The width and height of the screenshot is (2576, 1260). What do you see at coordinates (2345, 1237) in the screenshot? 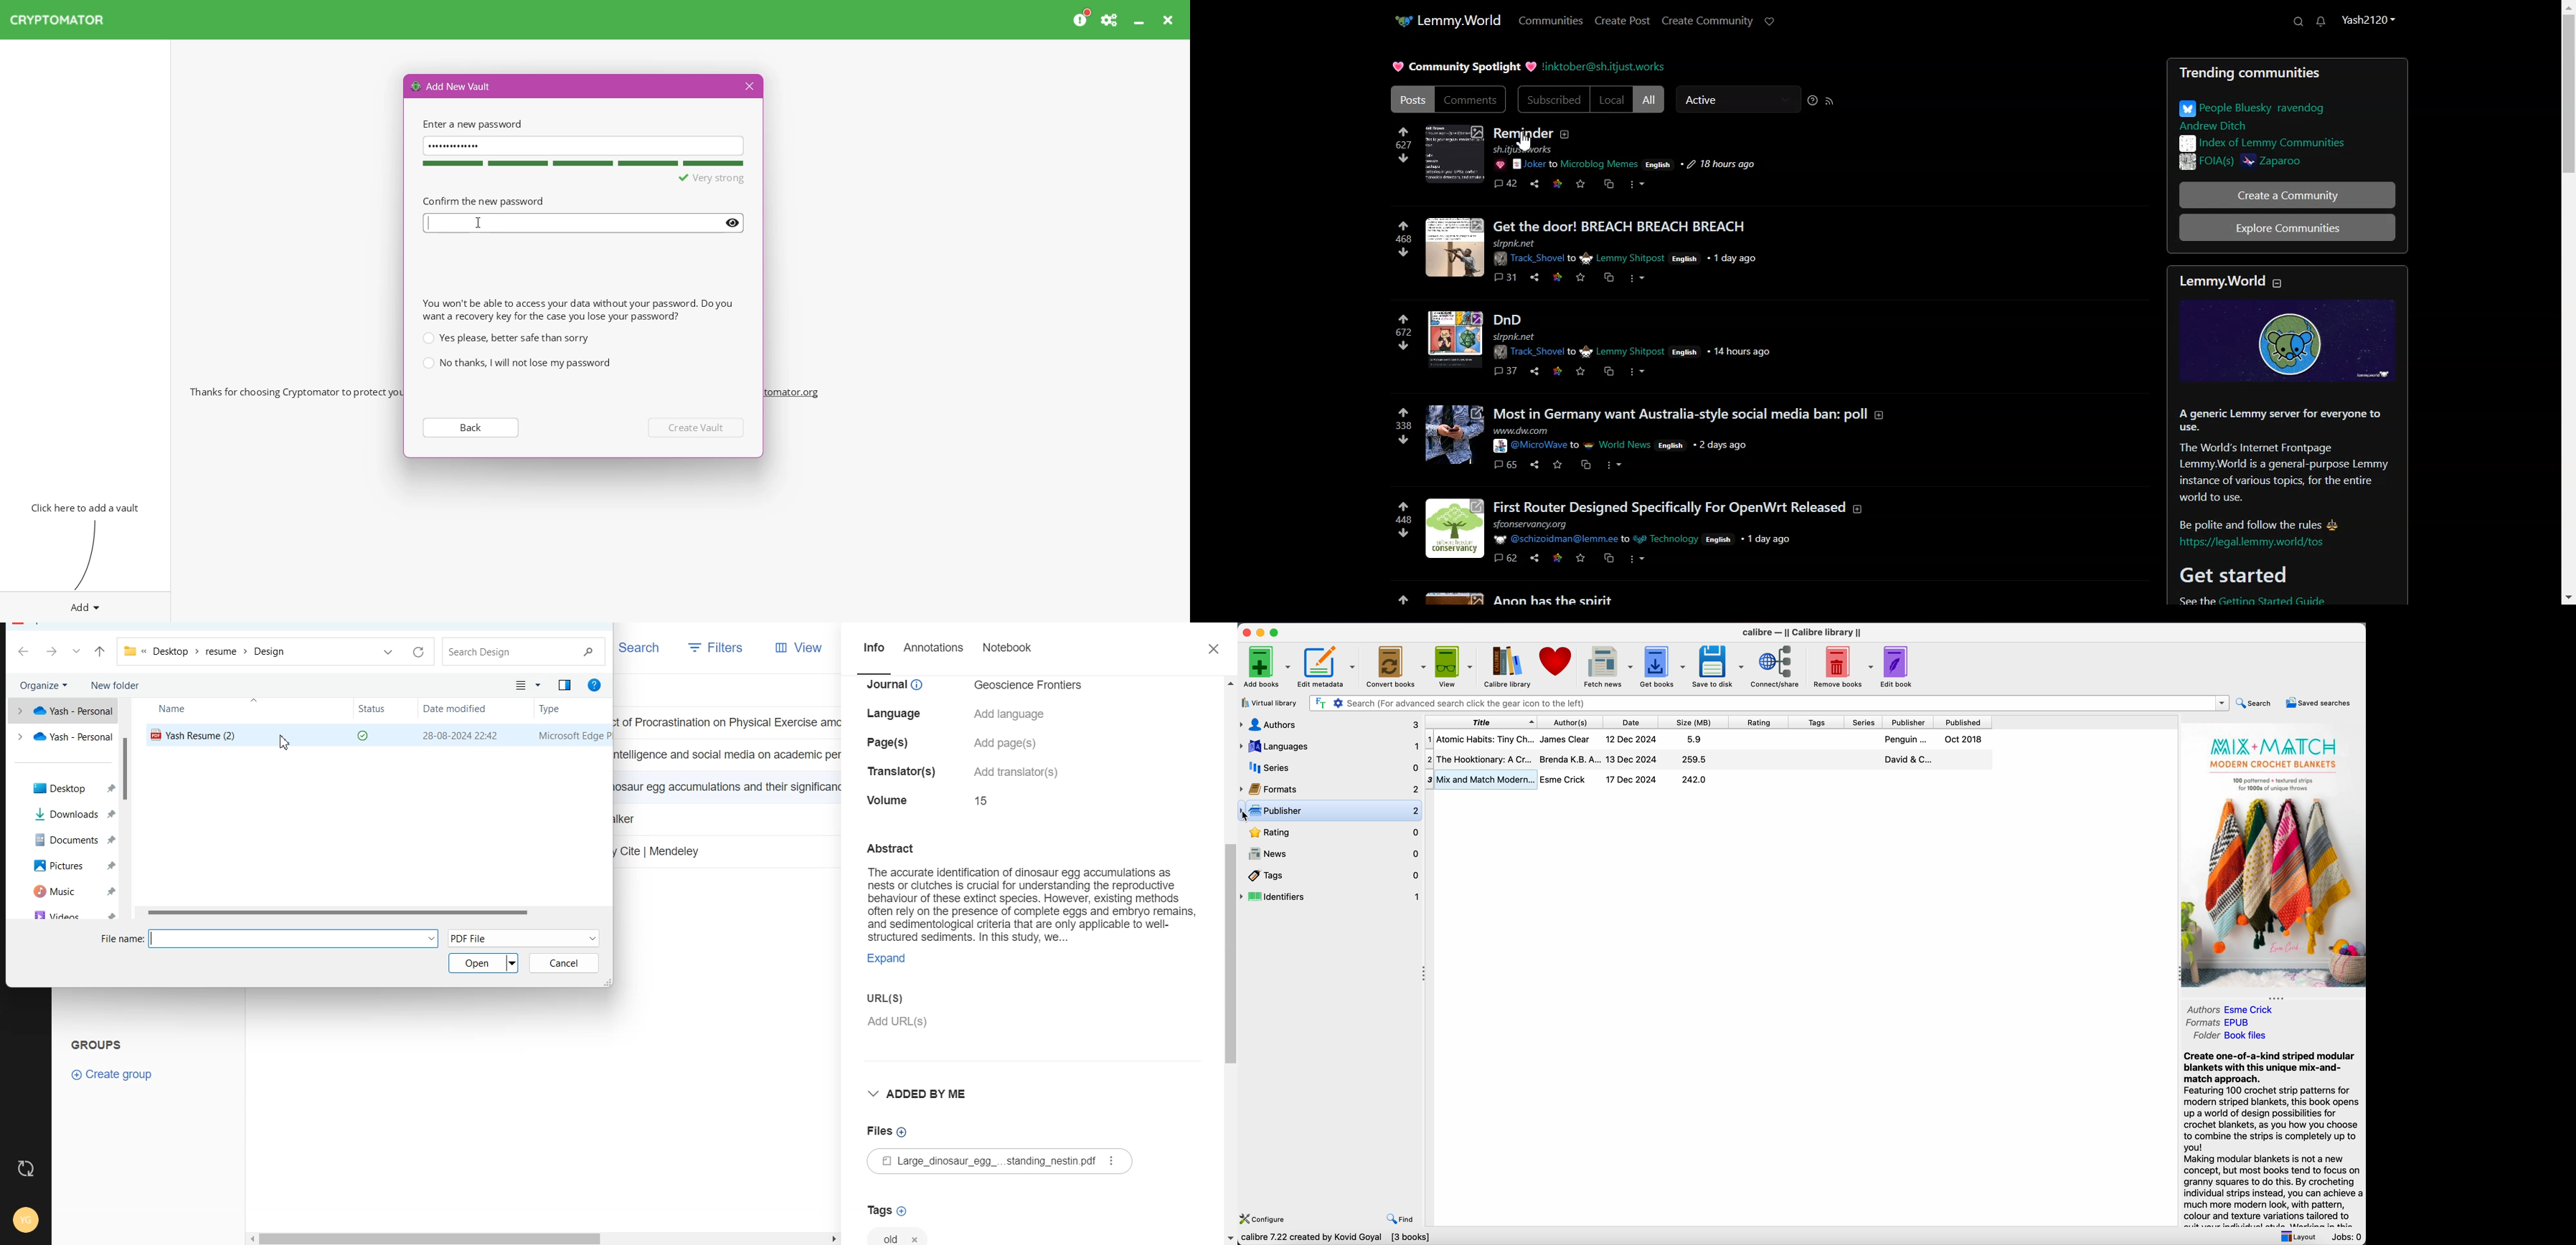
I see `Jobs: 0` at bounding box center [2345, 1237].